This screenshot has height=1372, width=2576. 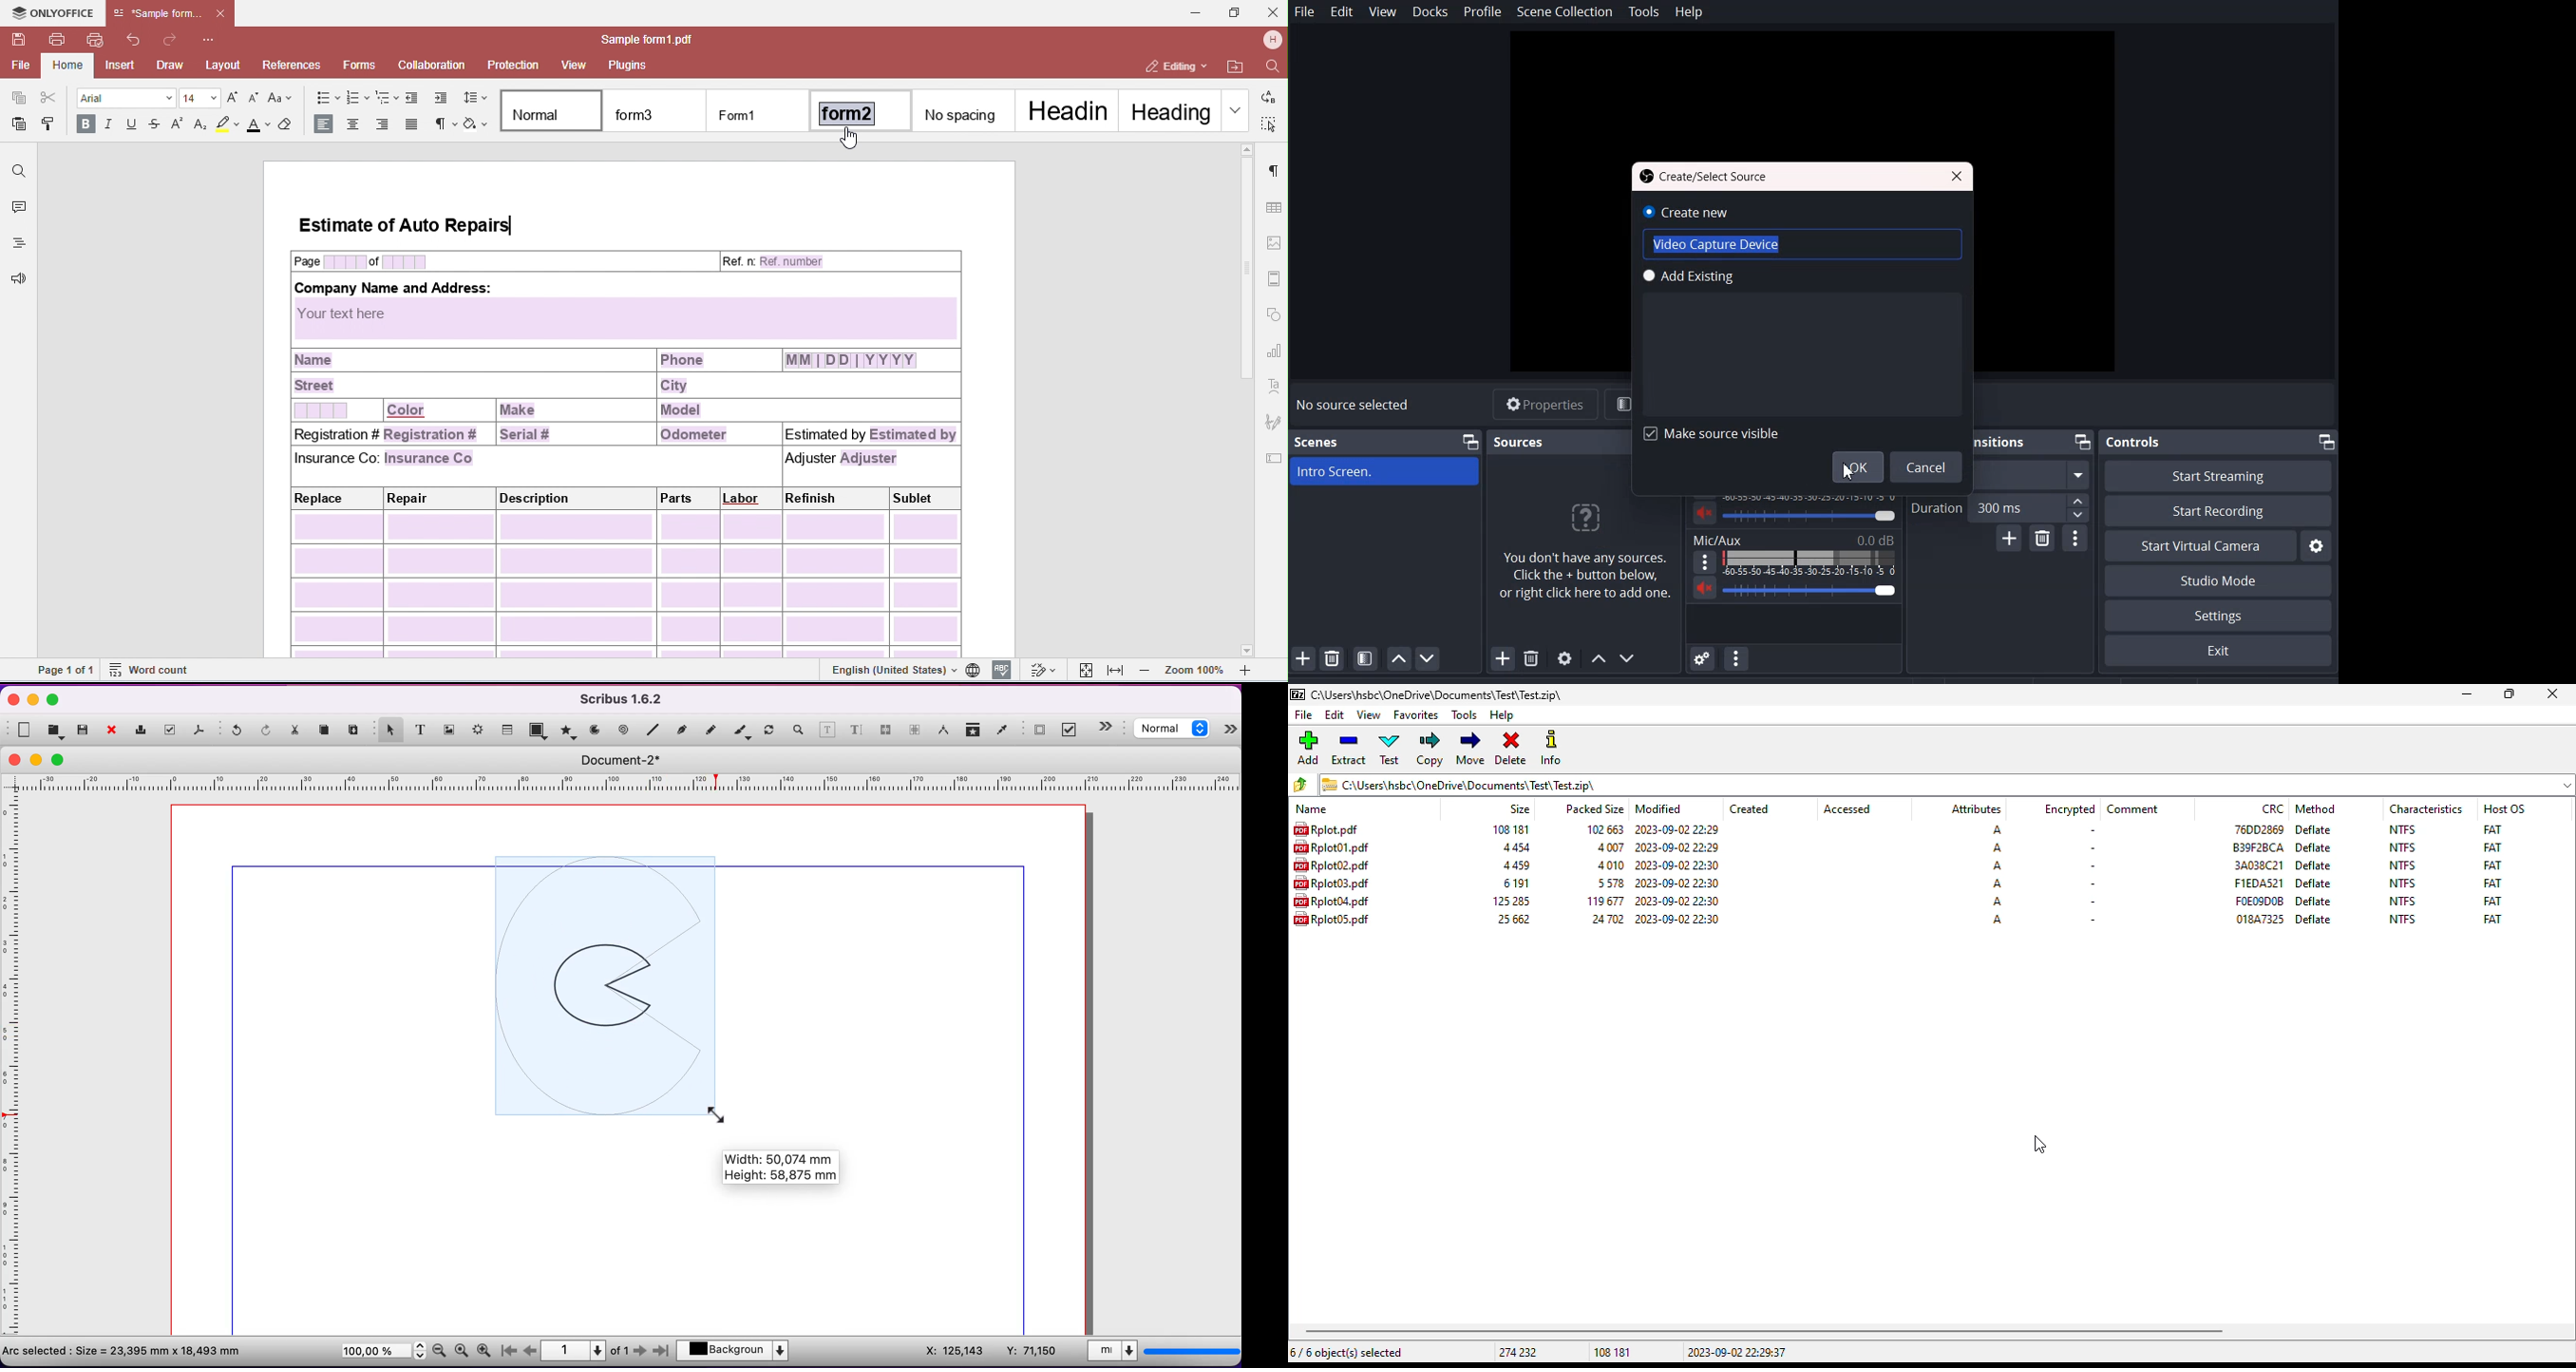 What do you see at coordinates (2326, 440) in the screenshot?
I see `Maximize` at bounding box center [2326, 440].